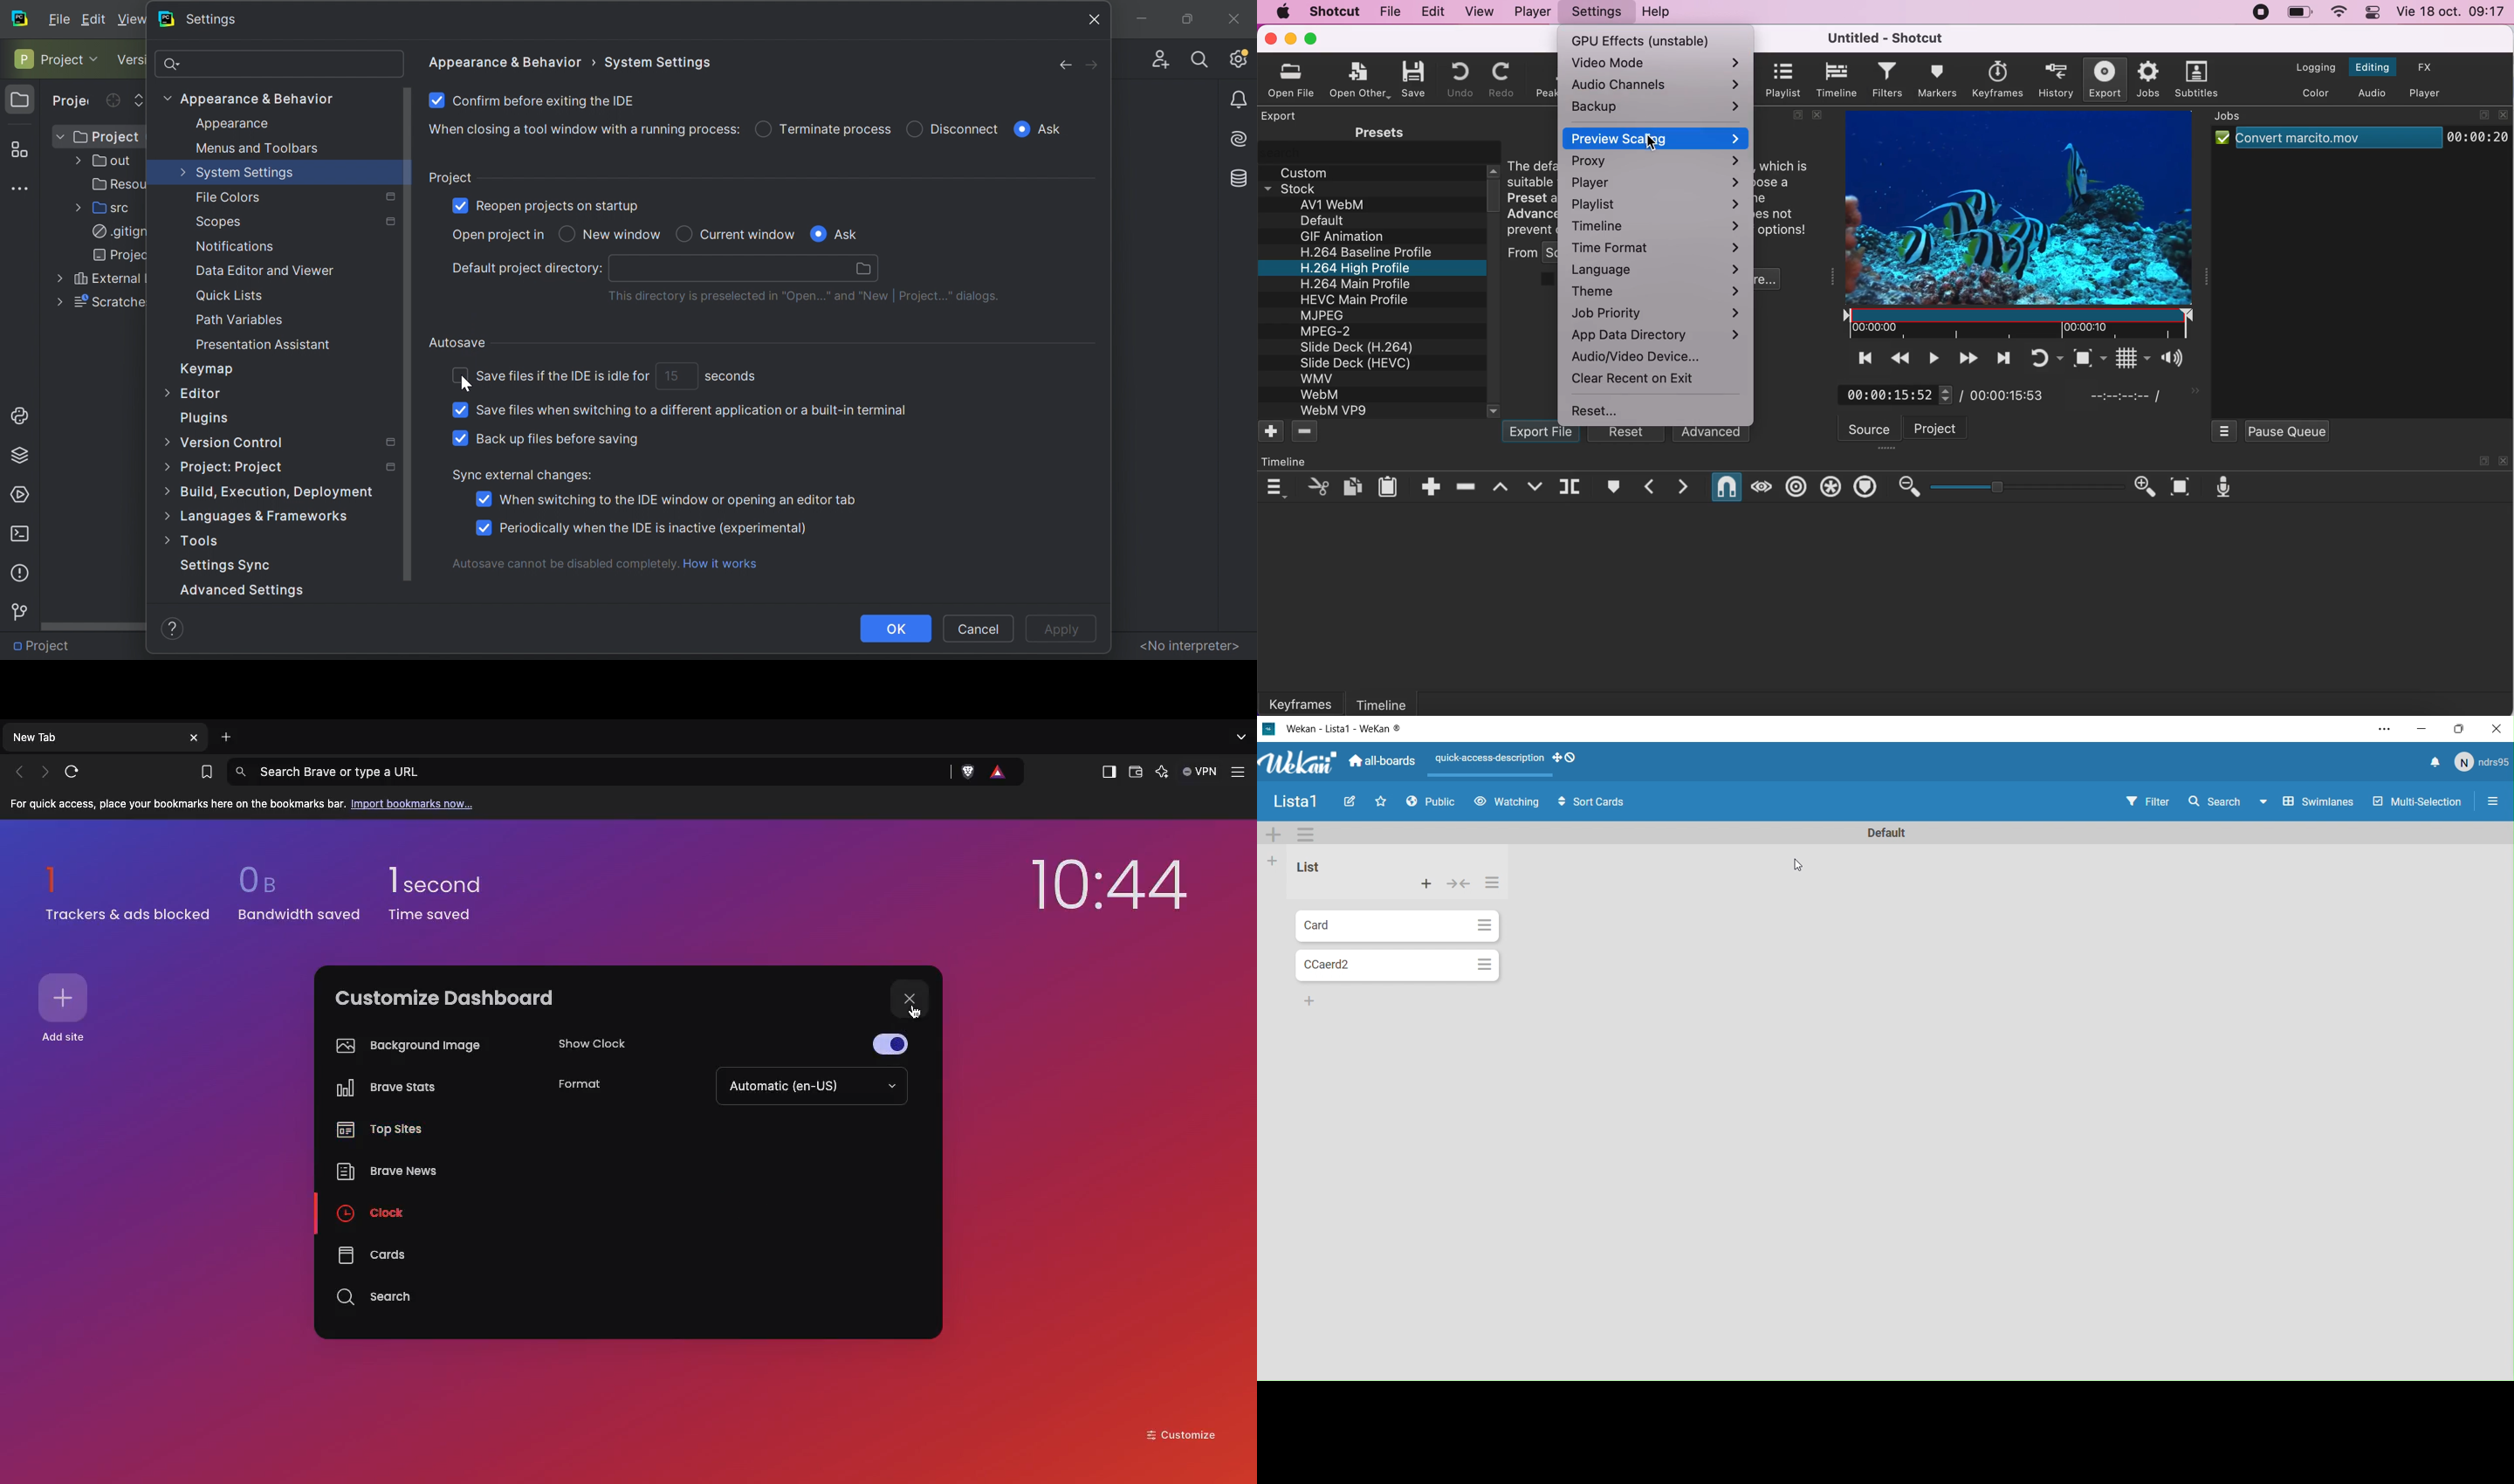  I want to click on WeKan logo, so click(1301, 762).